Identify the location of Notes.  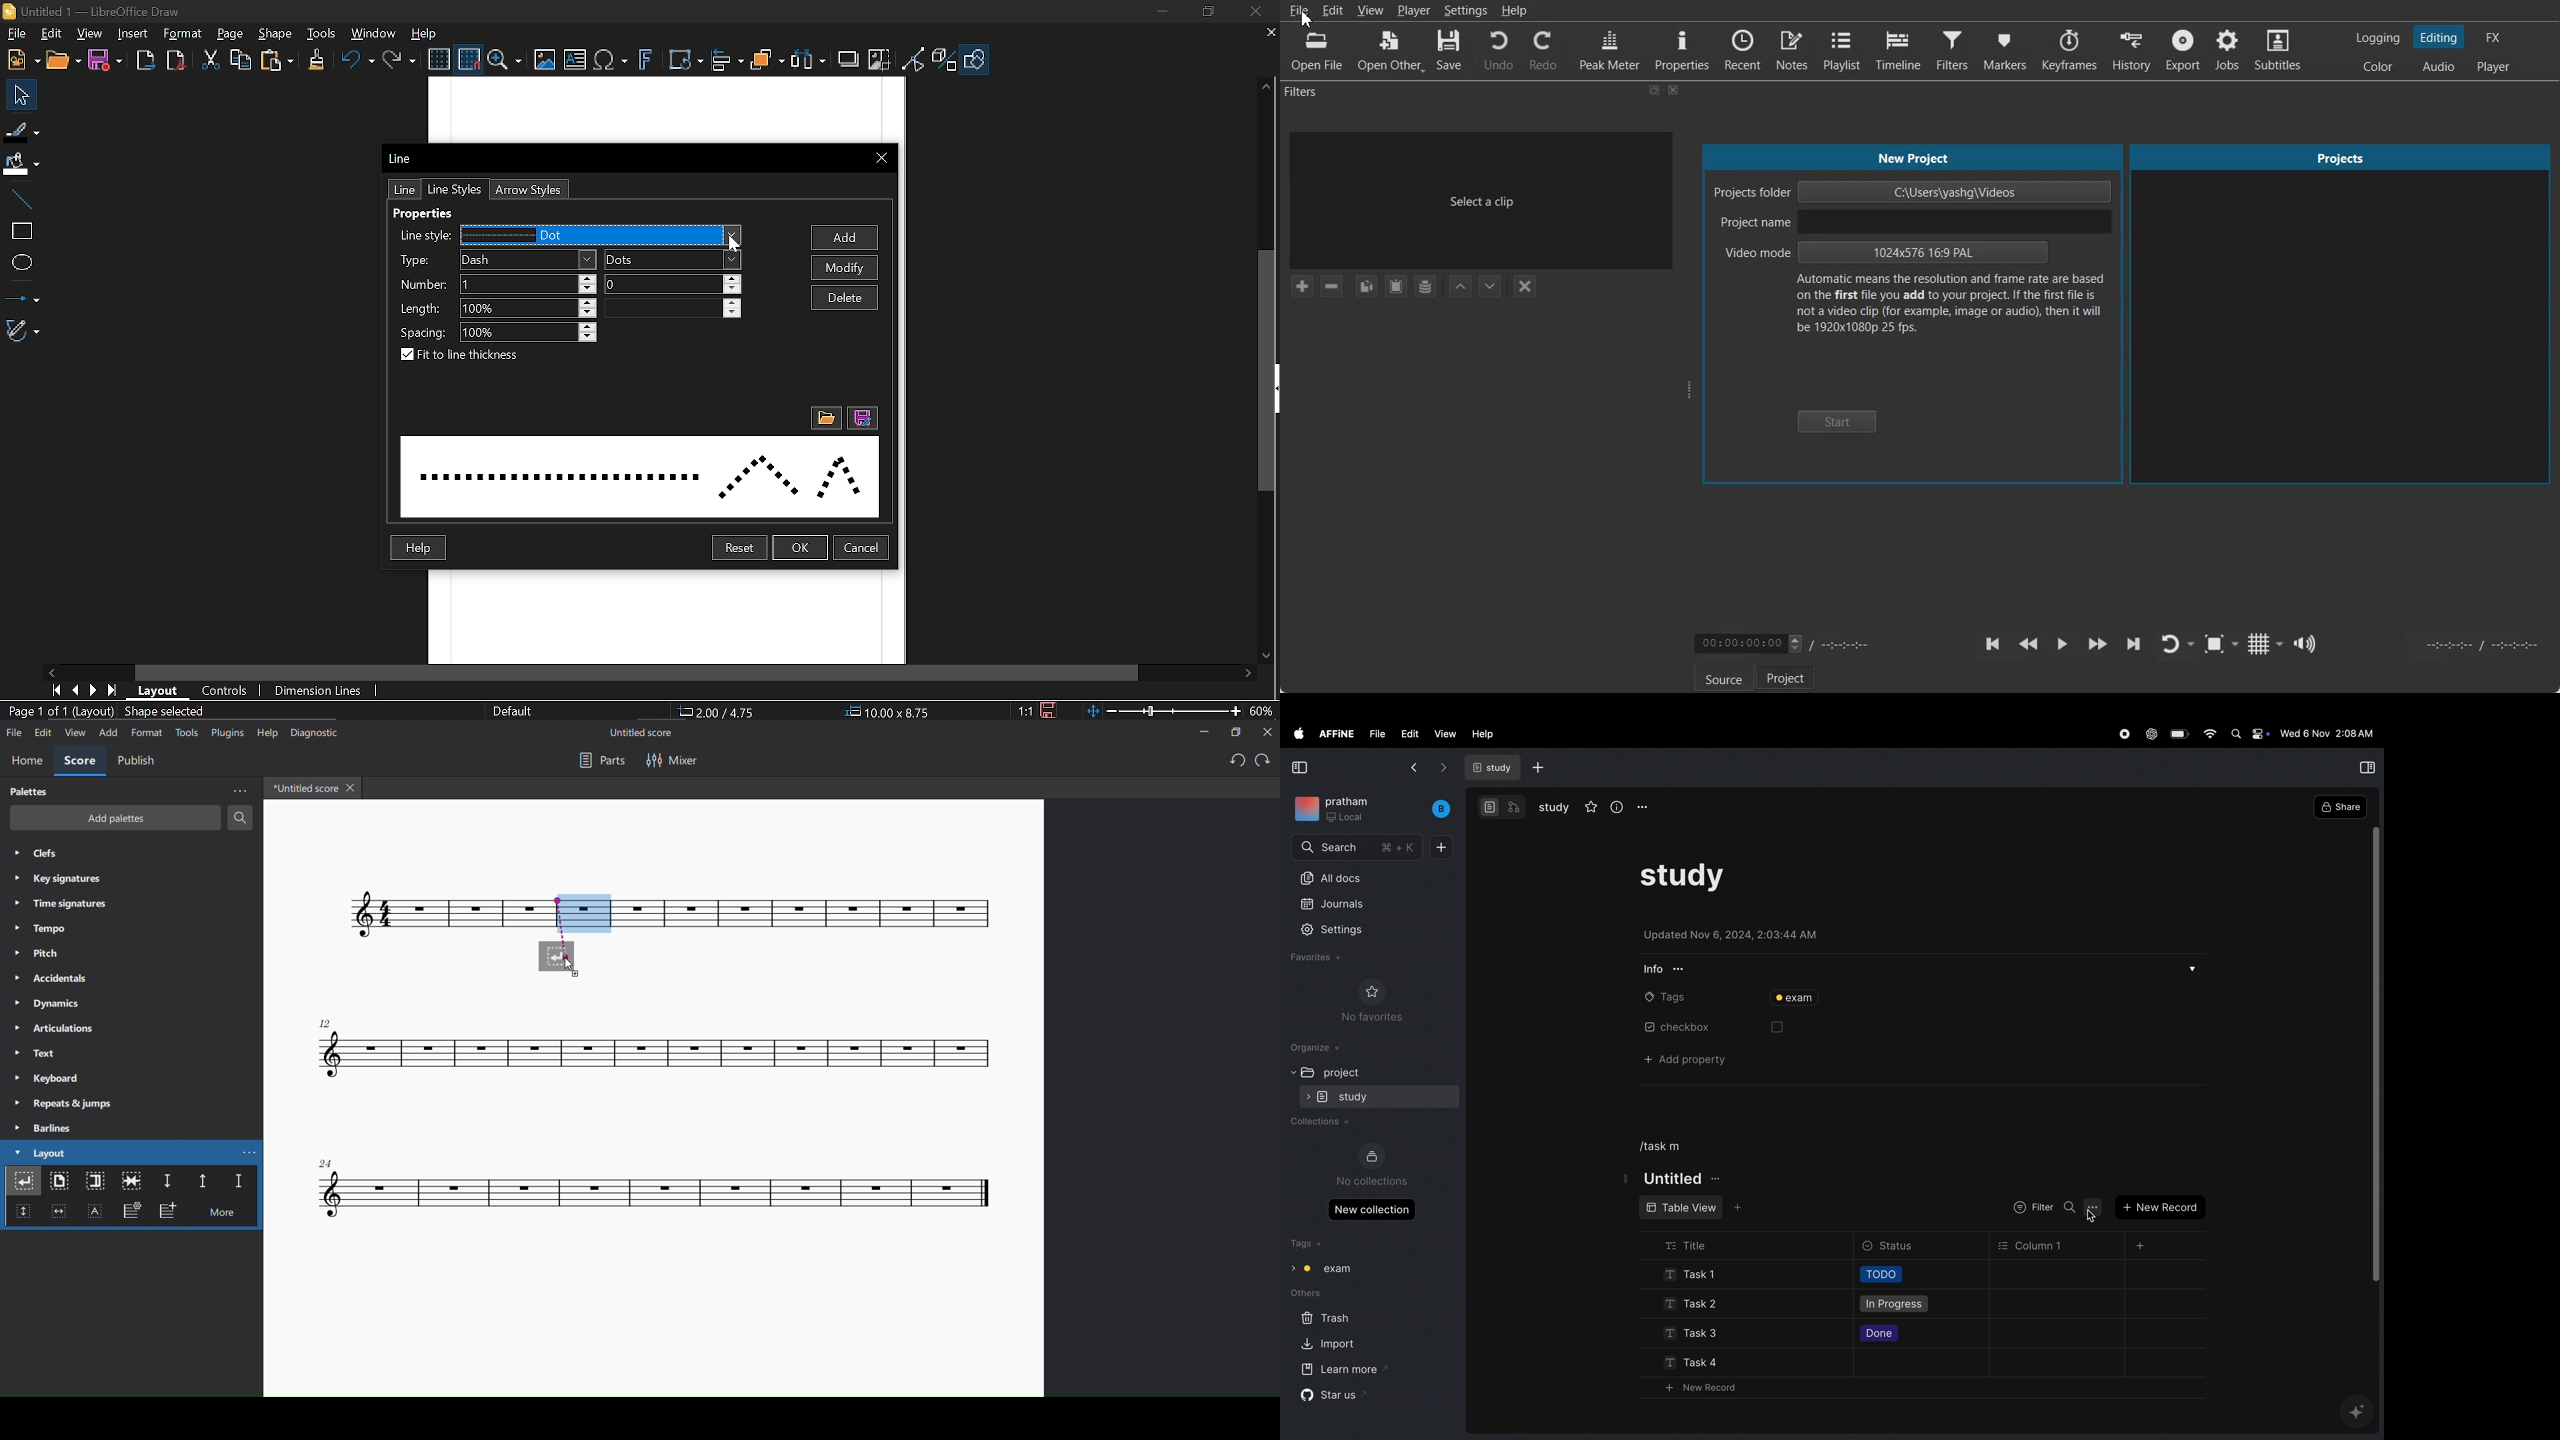
(1793, 49).